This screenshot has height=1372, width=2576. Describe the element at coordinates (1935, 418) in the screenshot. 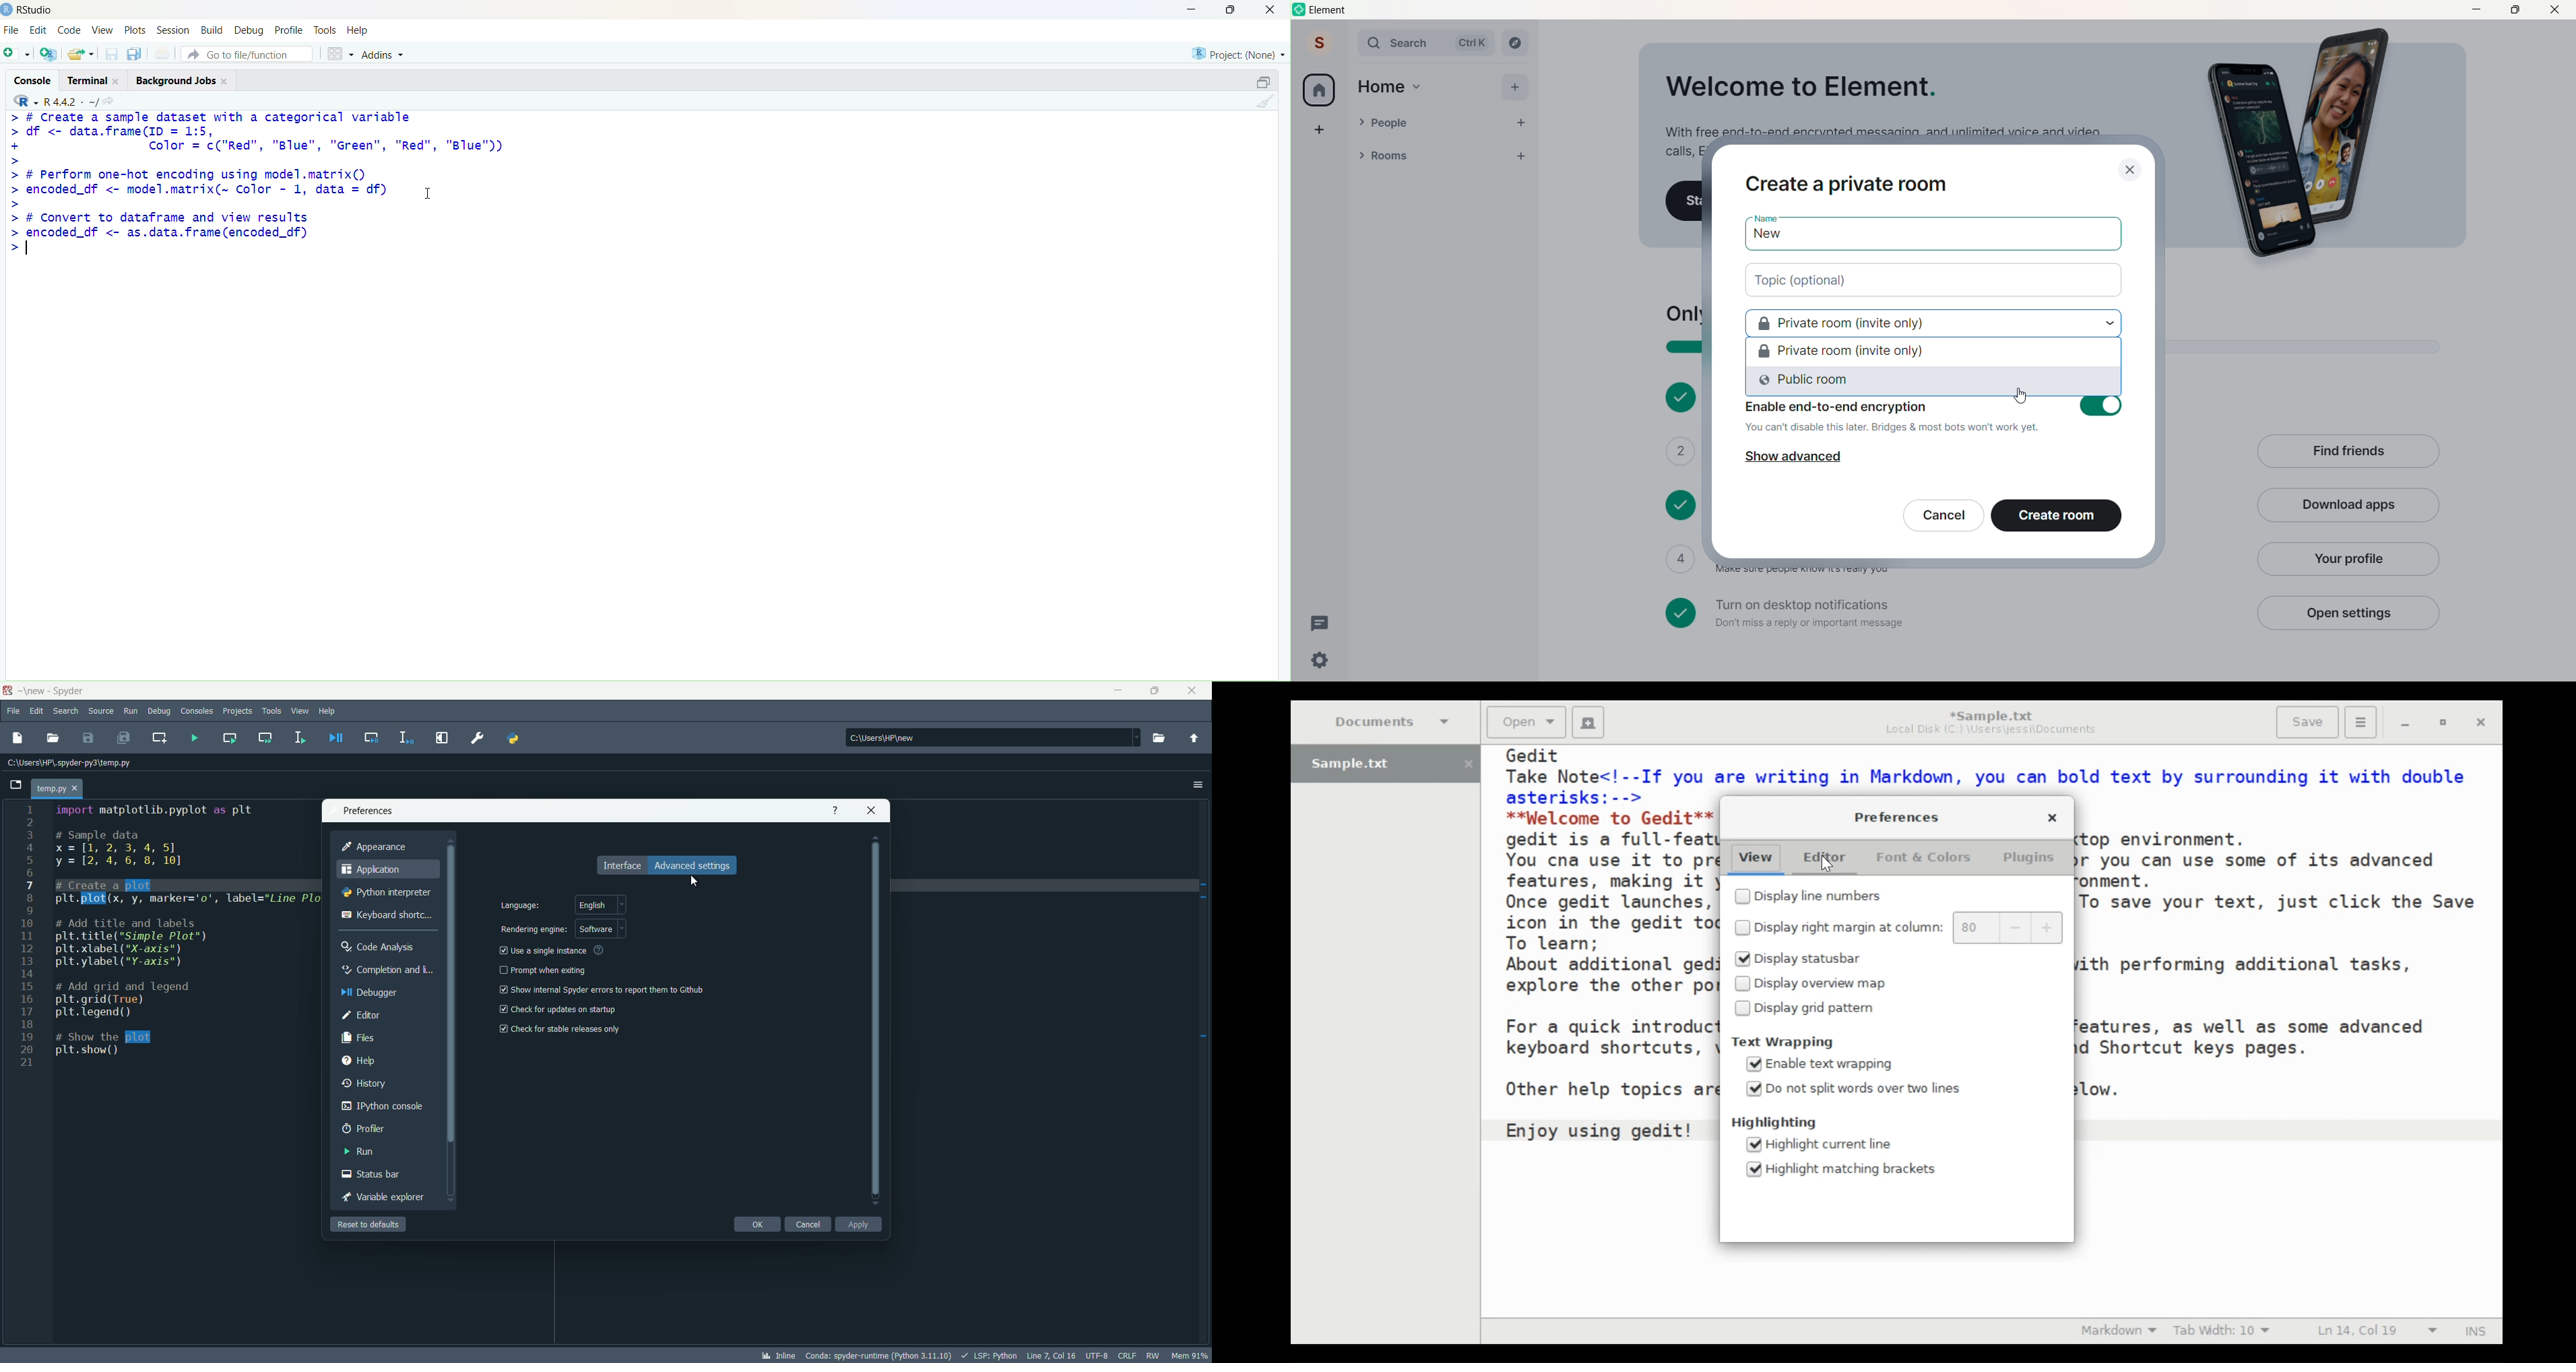

I see `Enable end-to-end encryption
You can't disable this later. Bridges & most bots won't work yet.` at that location.